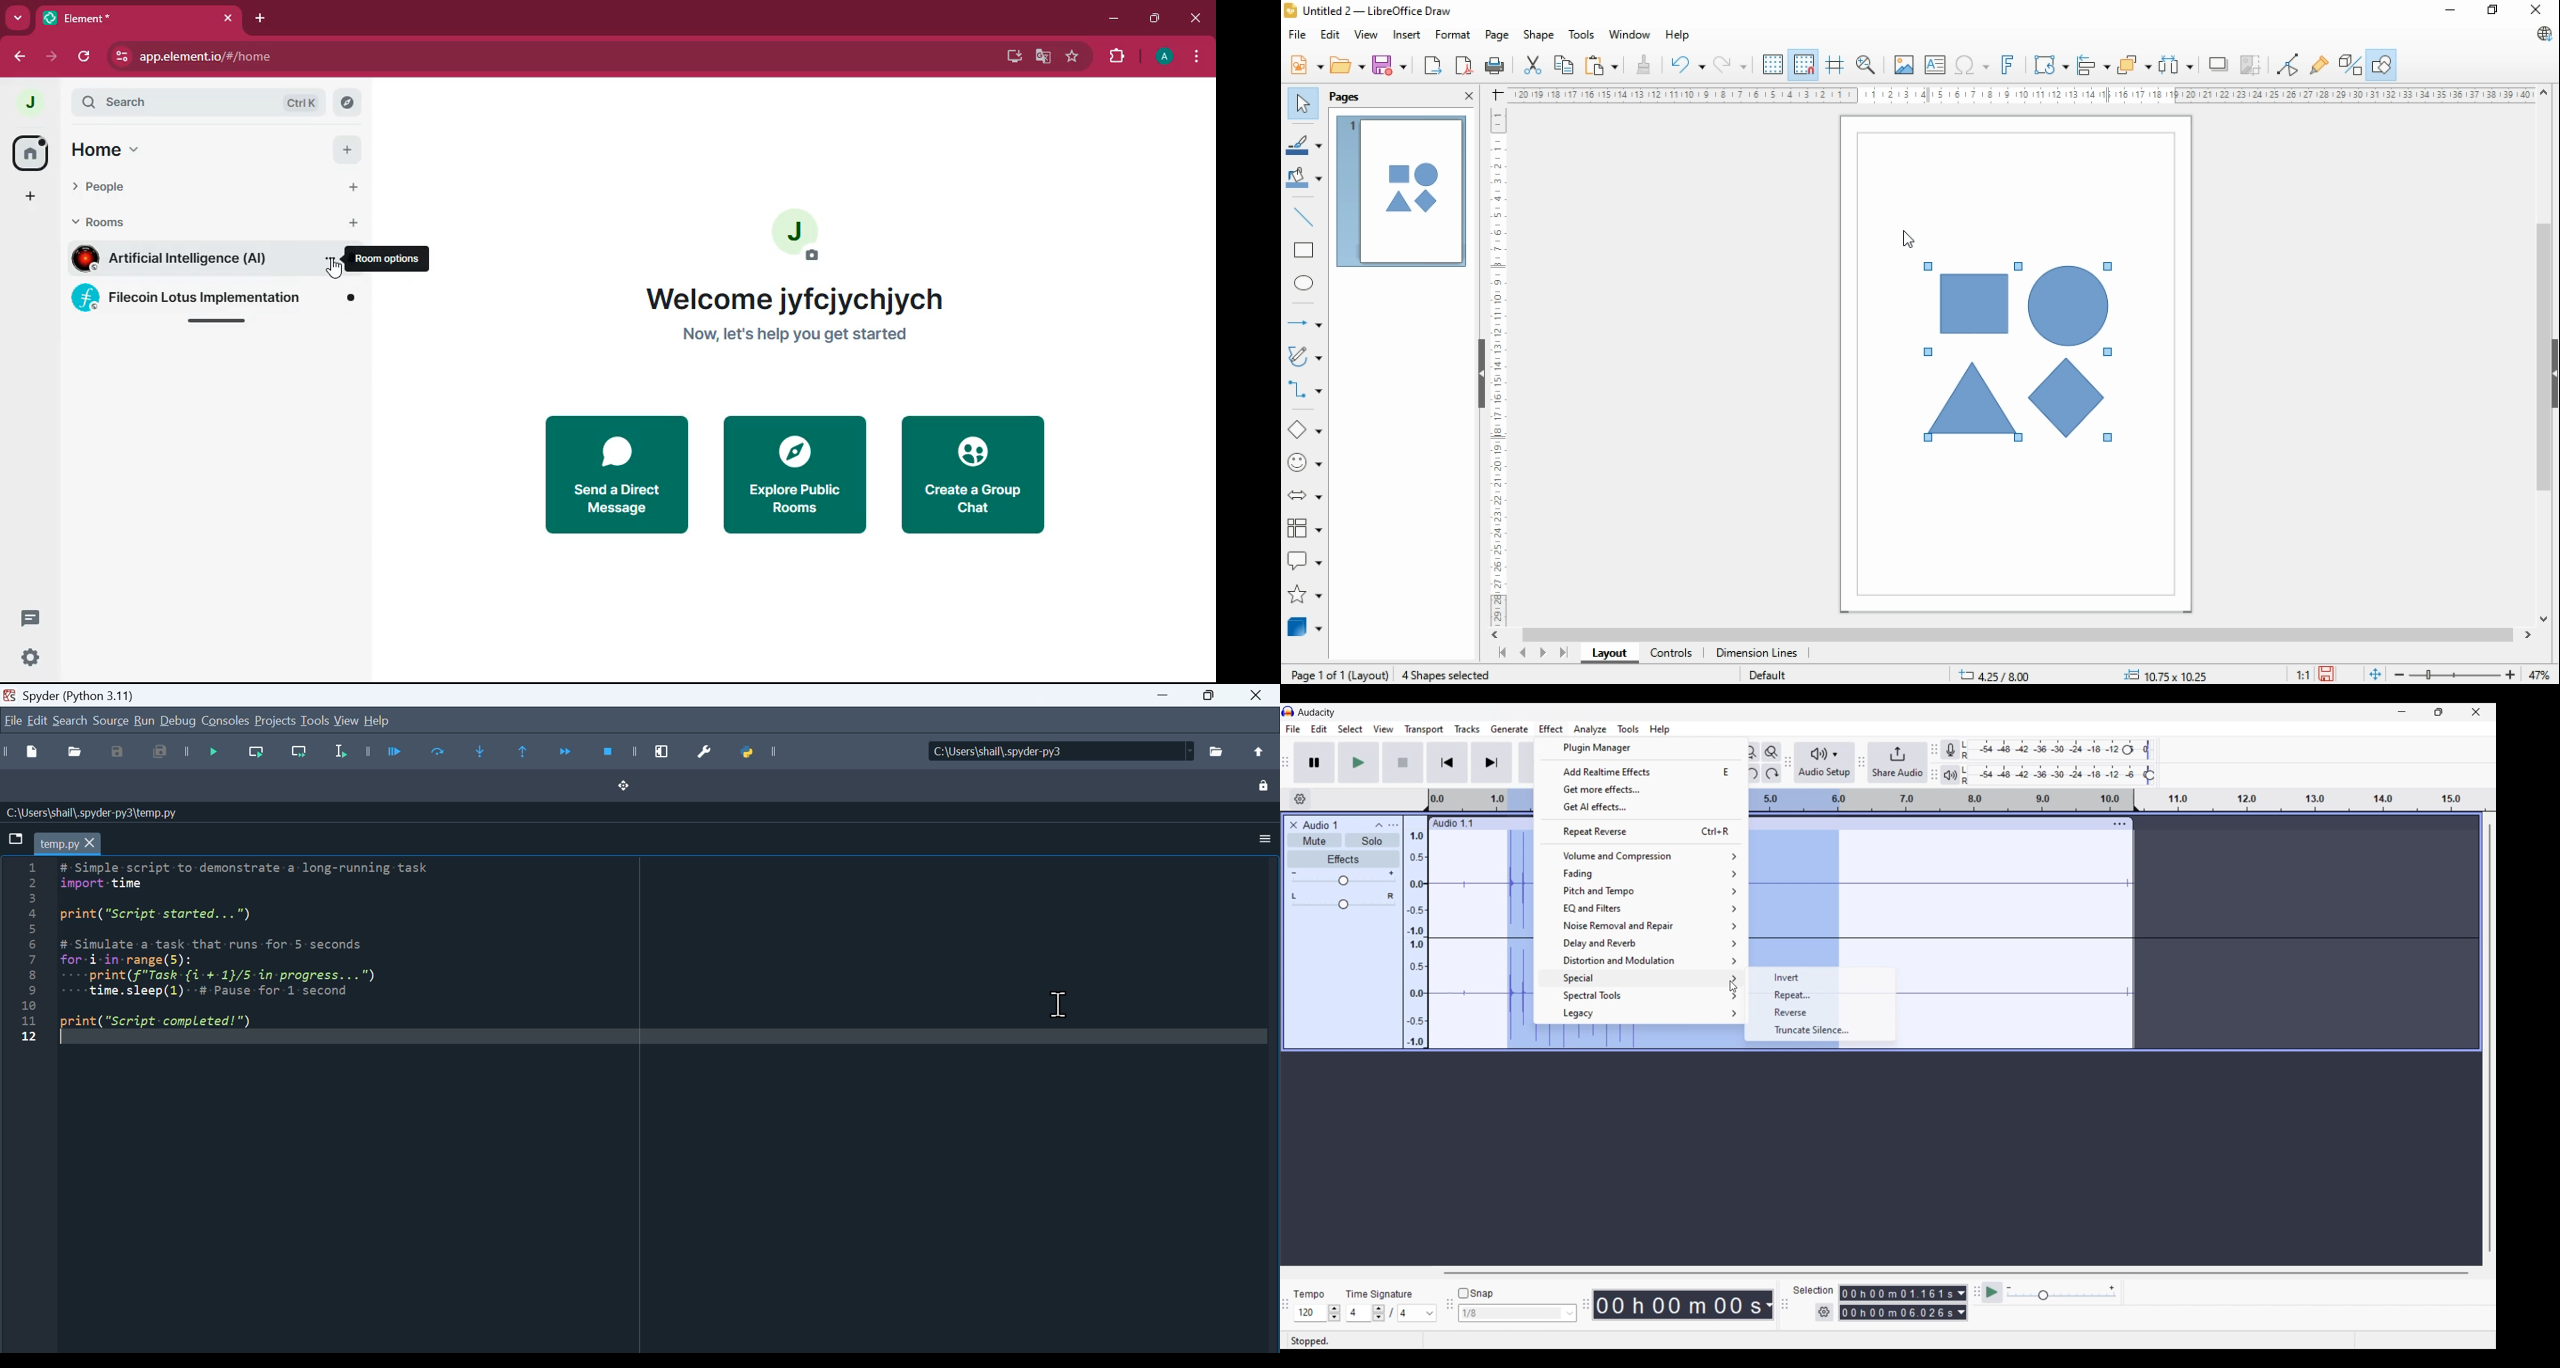 Image resolution: width=2576 pixels, height=1372 pixels. What do you see at coordinates (1867, 64) in the screenshot?
I see `pan and zoom` at bounding box center [1867, 64].